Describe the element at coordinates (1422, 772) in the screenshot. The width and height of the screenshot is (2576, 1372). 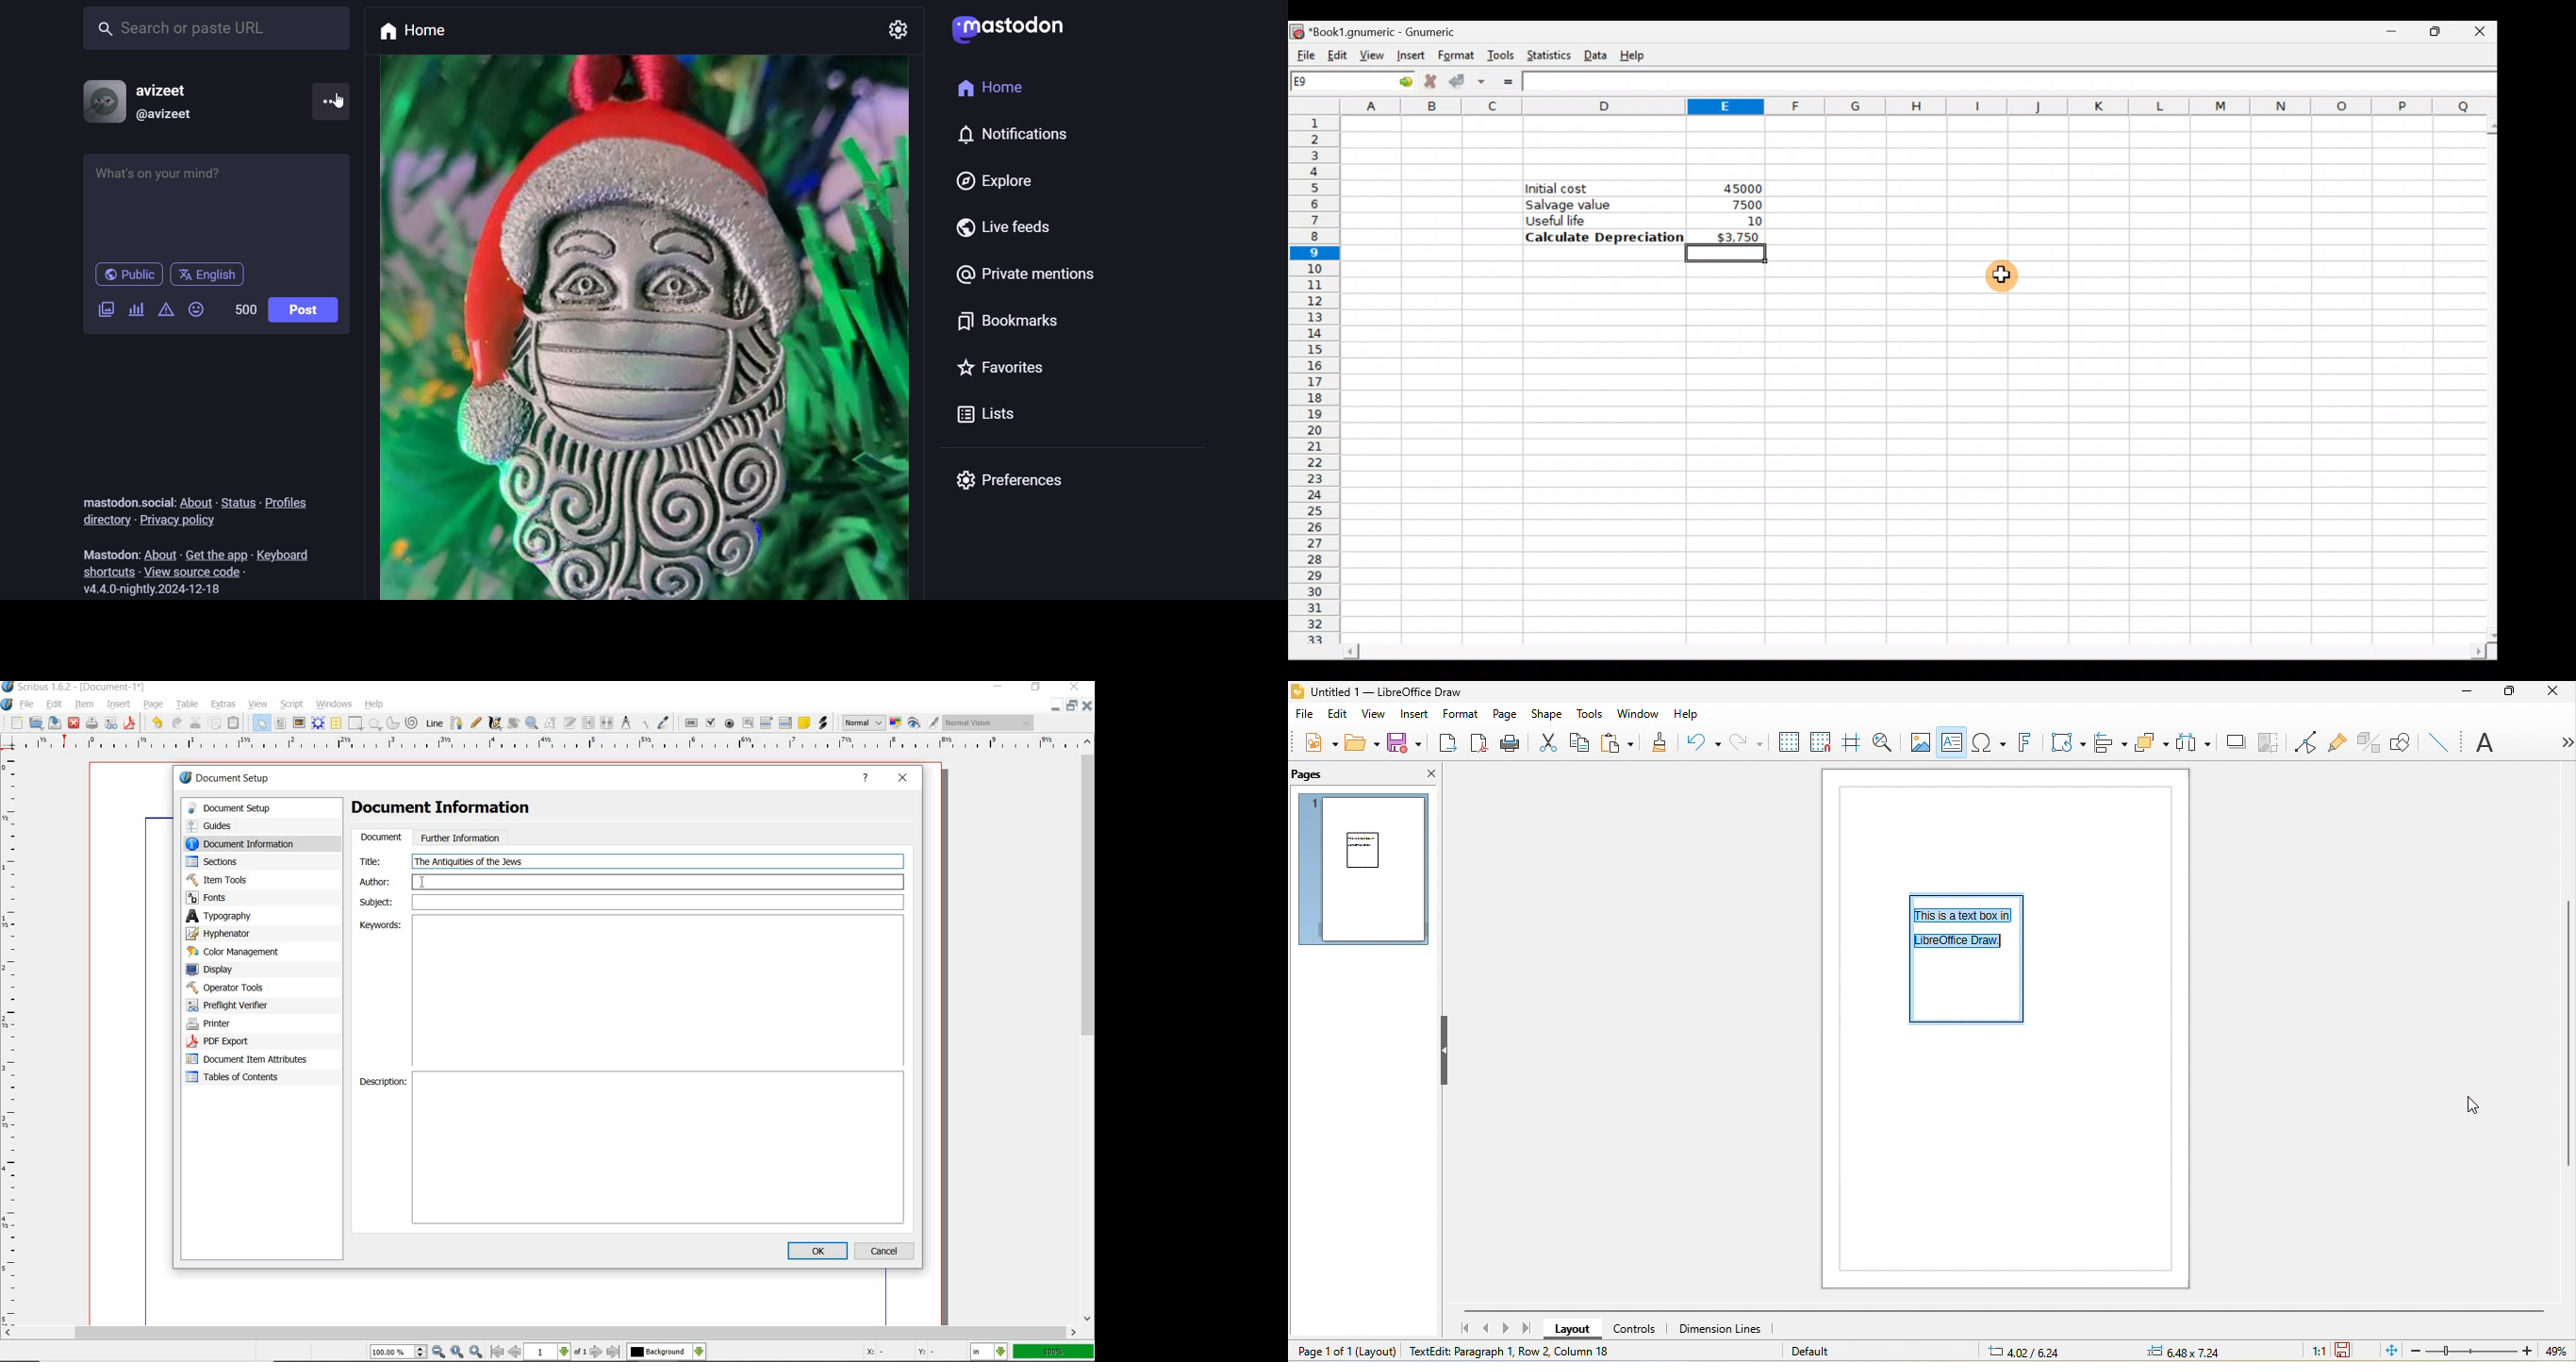
I see `close` at that location.